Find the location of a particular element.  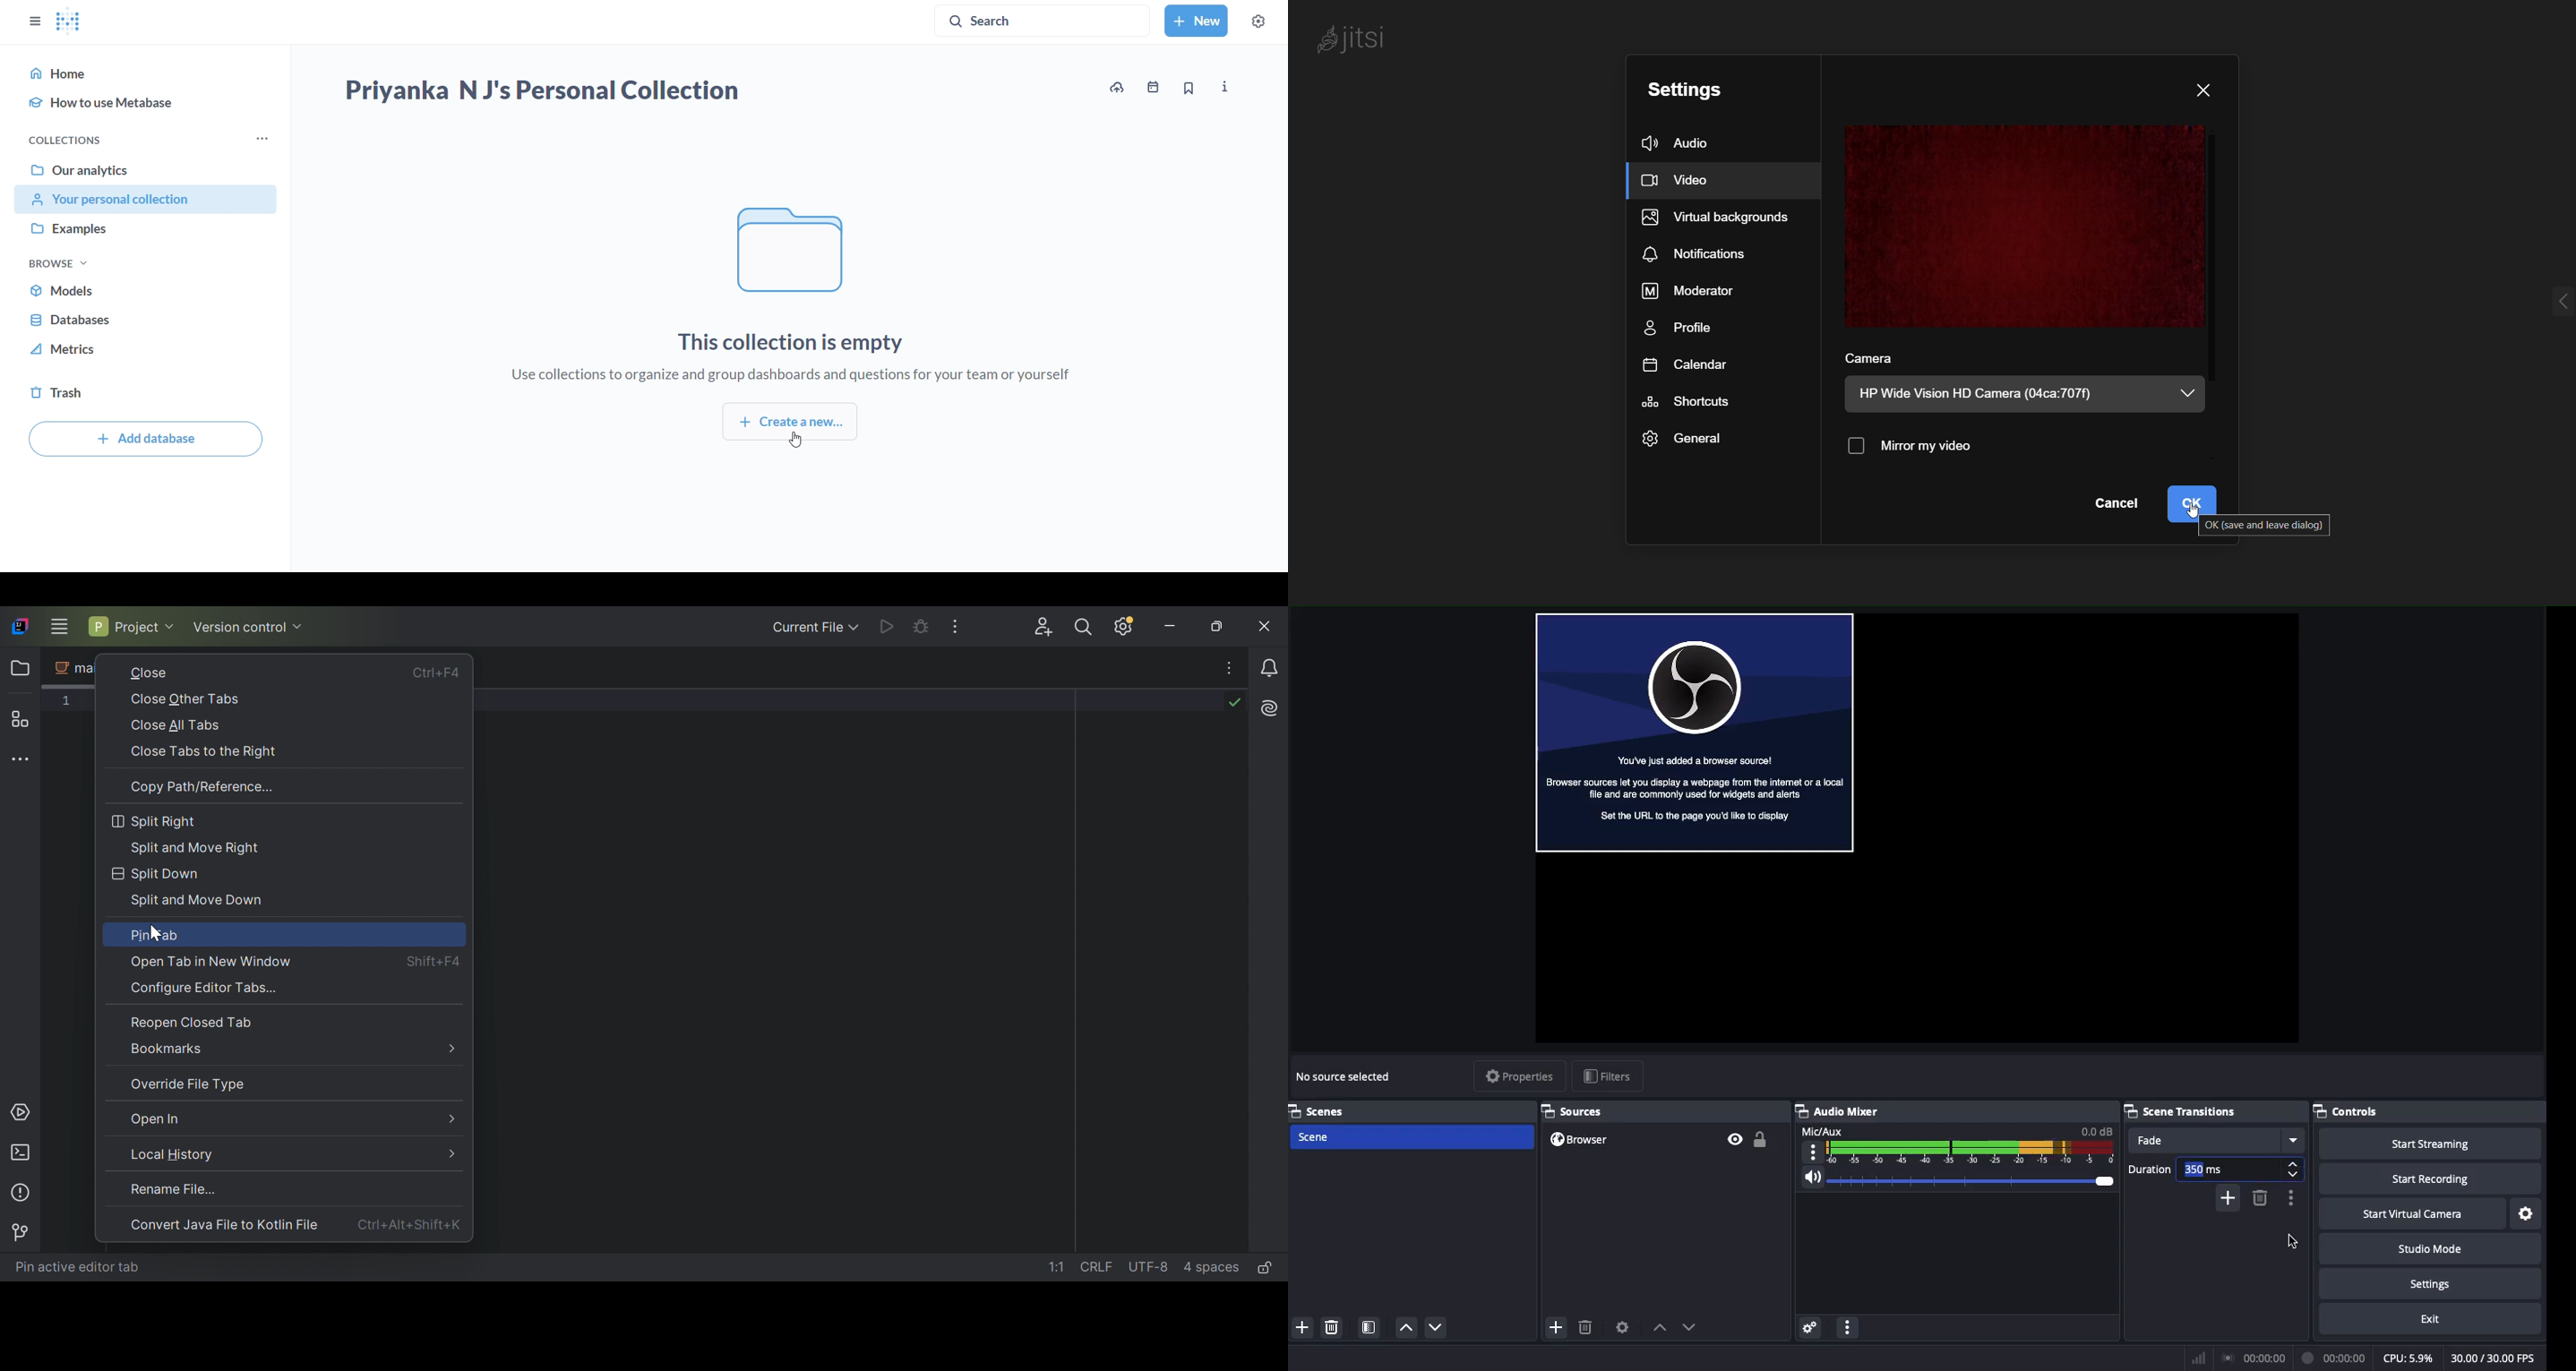

FPS is located at coordinates (2491, 1357).